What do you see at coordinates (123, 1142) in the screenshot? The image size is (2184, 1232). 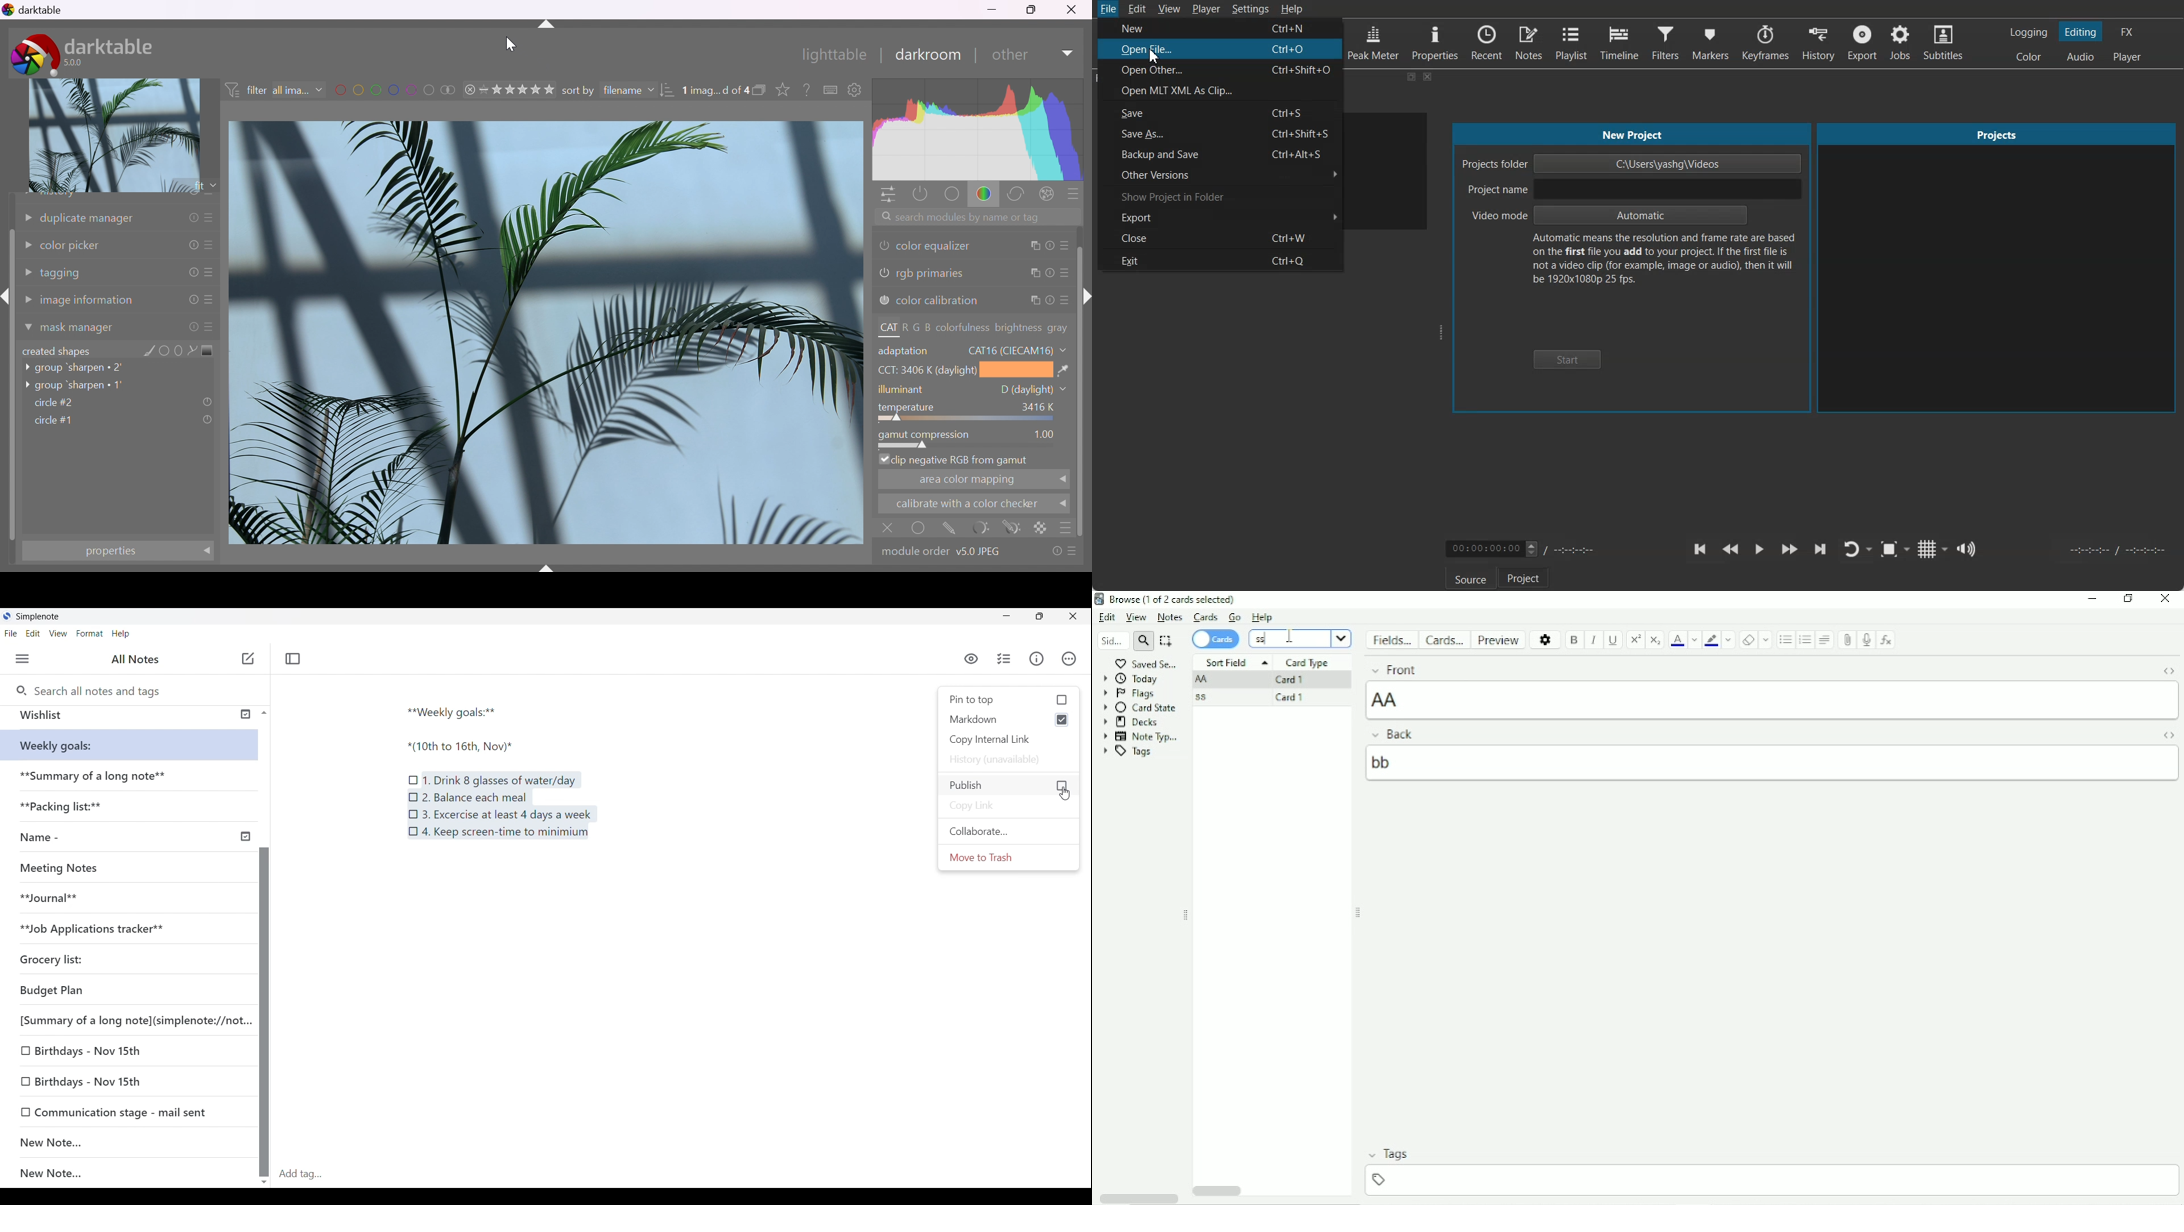 I see `New note` at bounding box center [123, 1142].